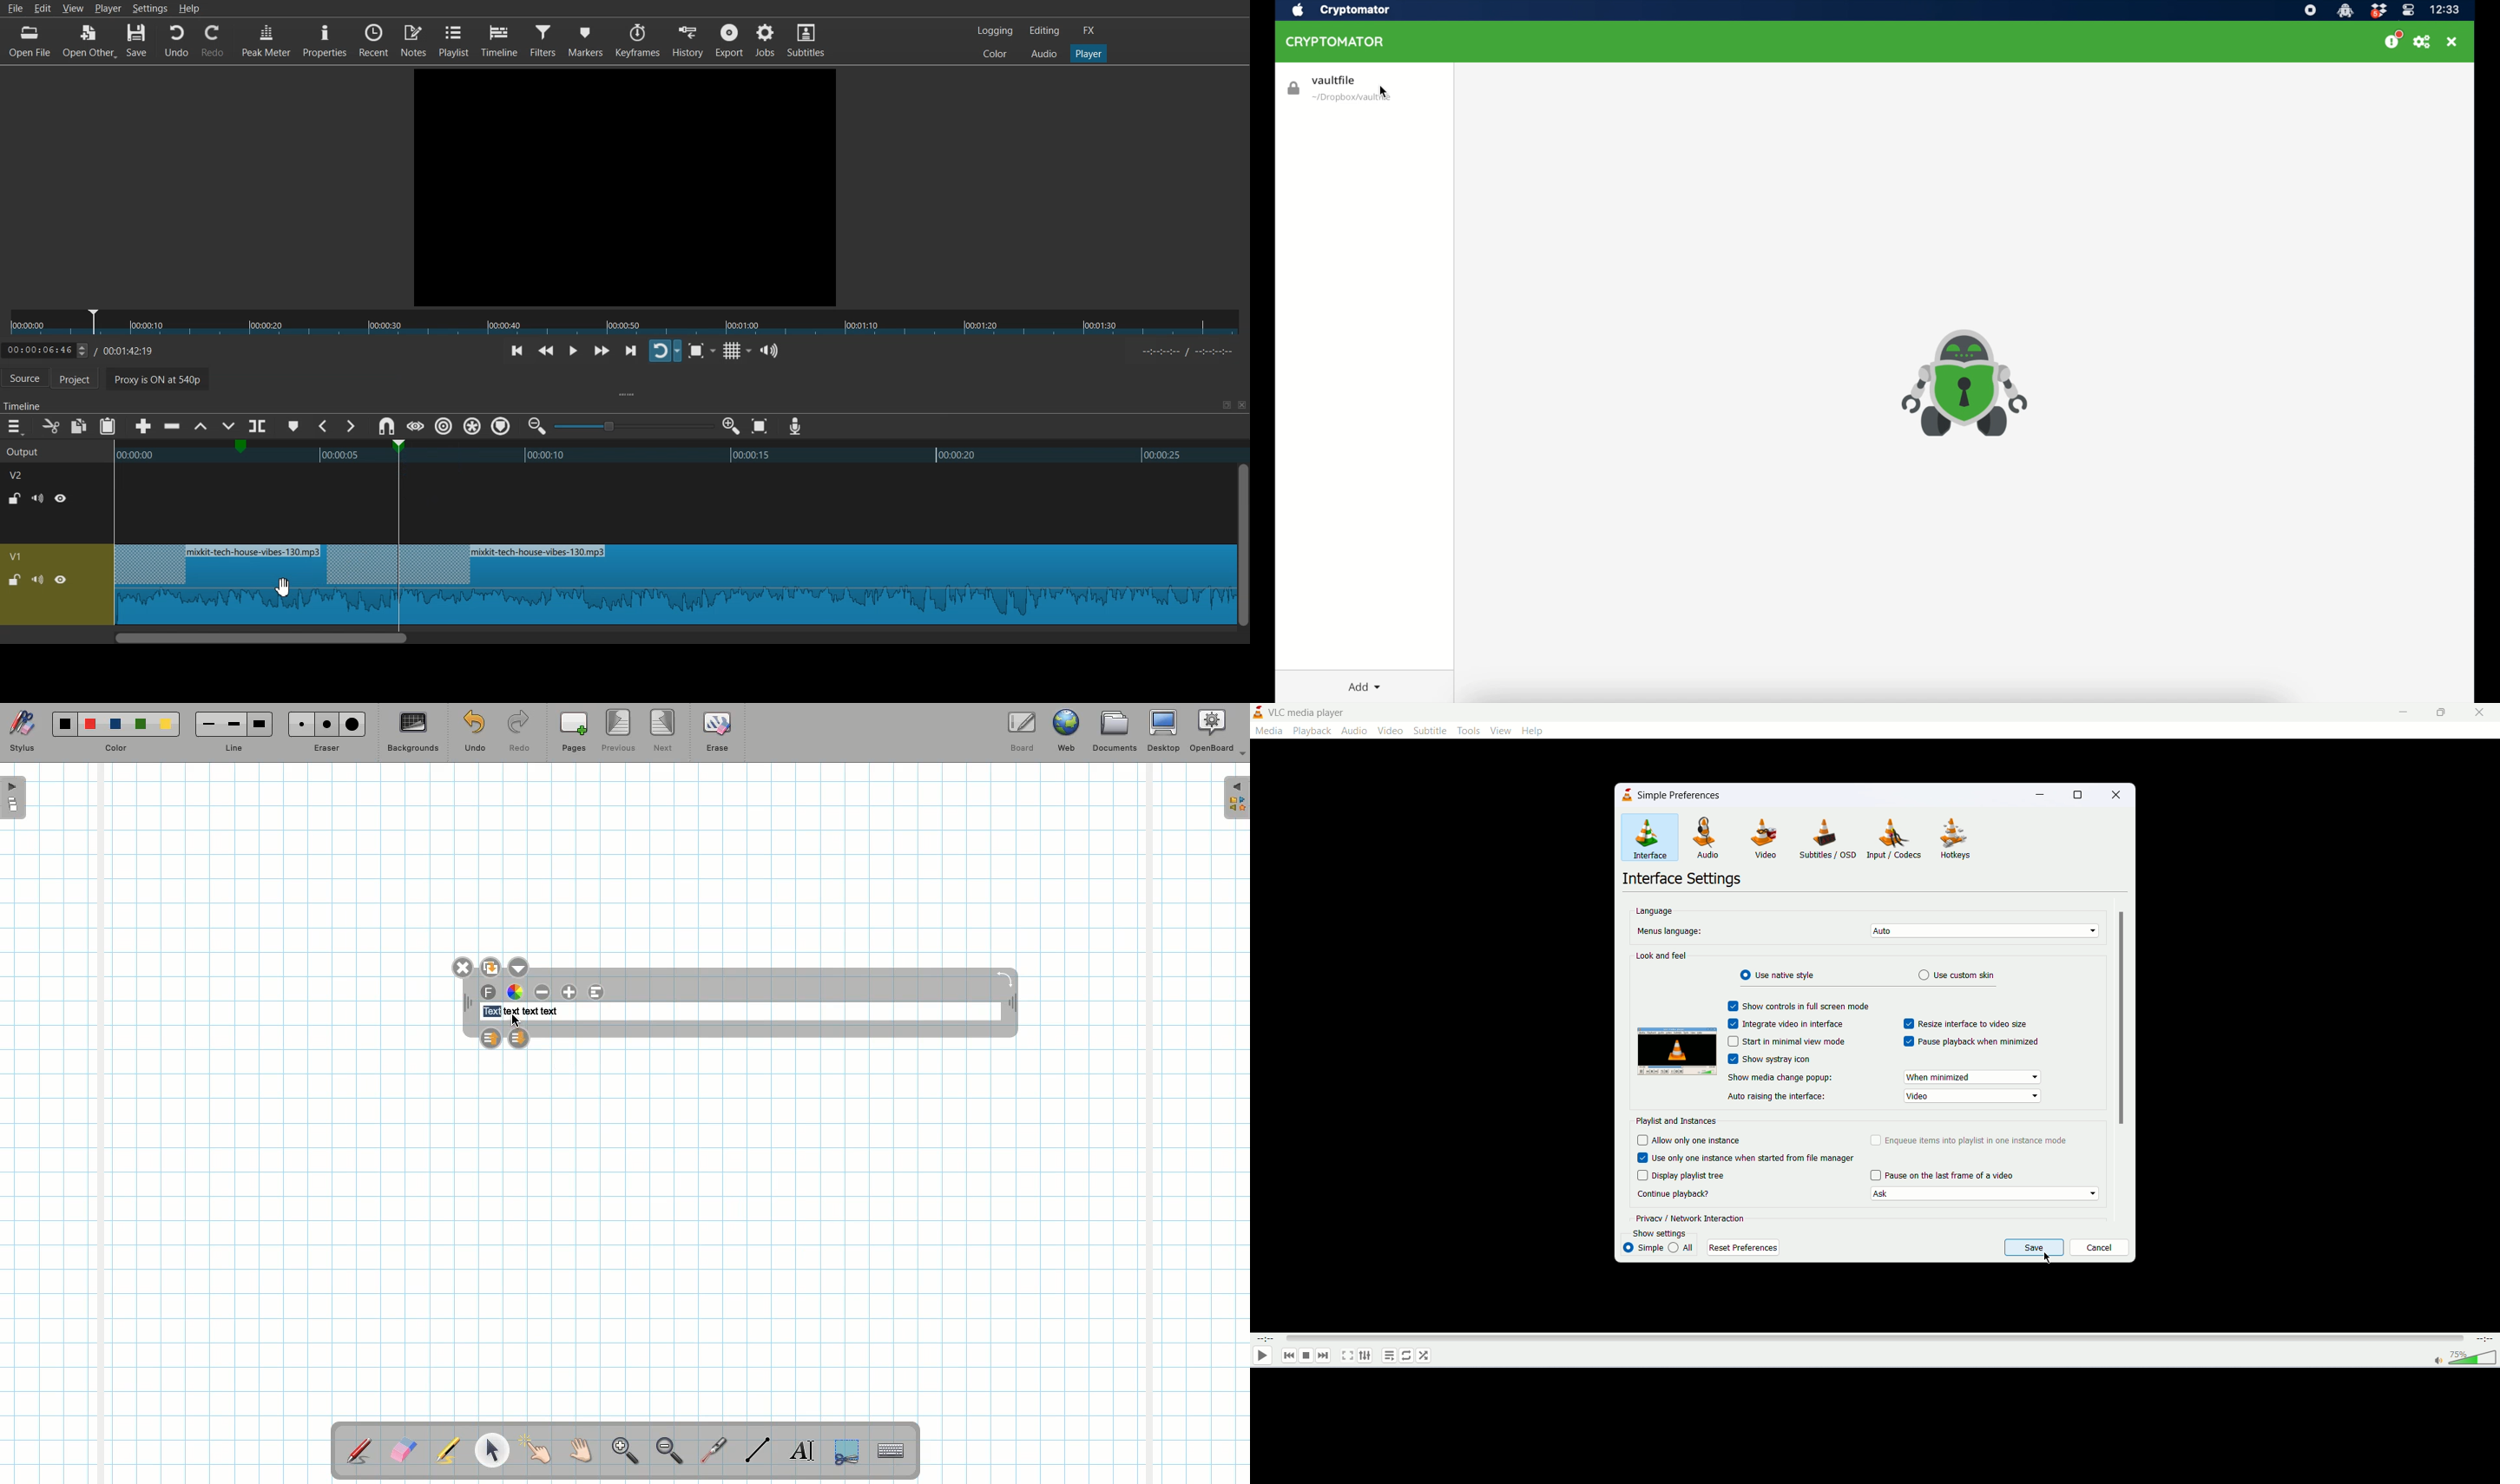 The image size is (2520, 1484). What do you see at coordinates (1044, 53) in the screenshot?
I see `Audio` at bounding box center [1044, 53].